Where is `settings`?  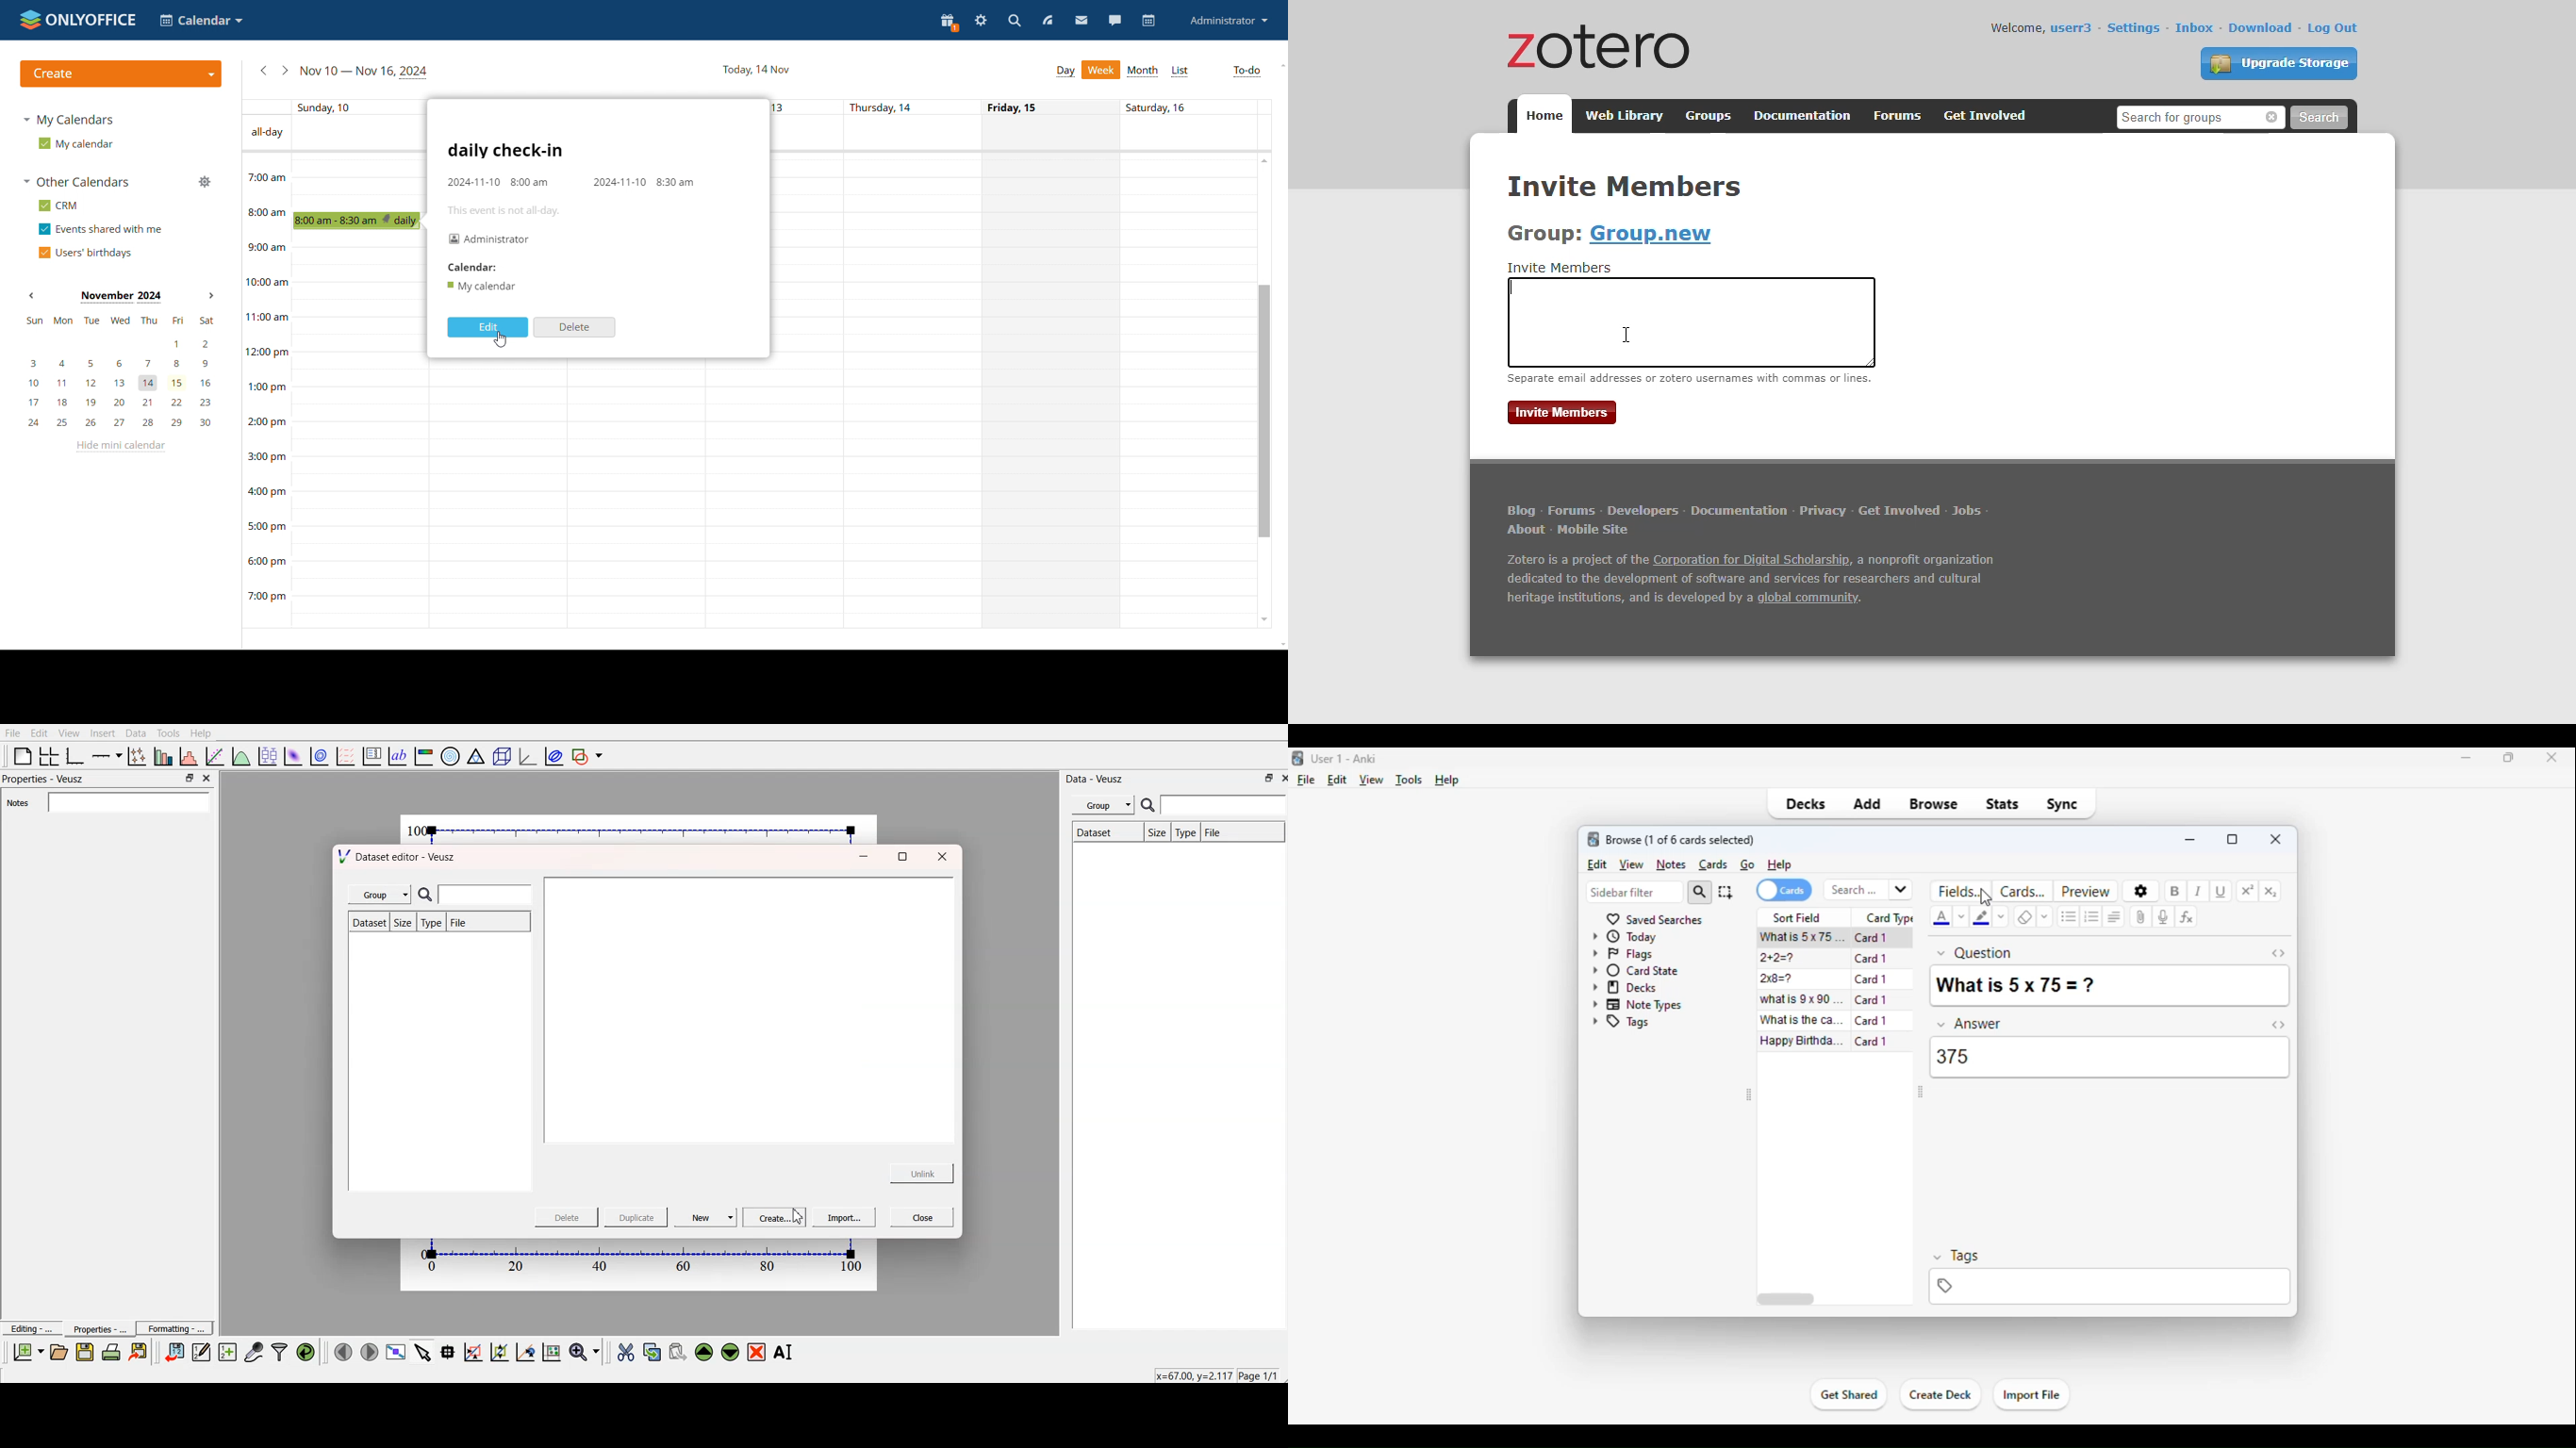
settings is located at coordinates (981, 21).